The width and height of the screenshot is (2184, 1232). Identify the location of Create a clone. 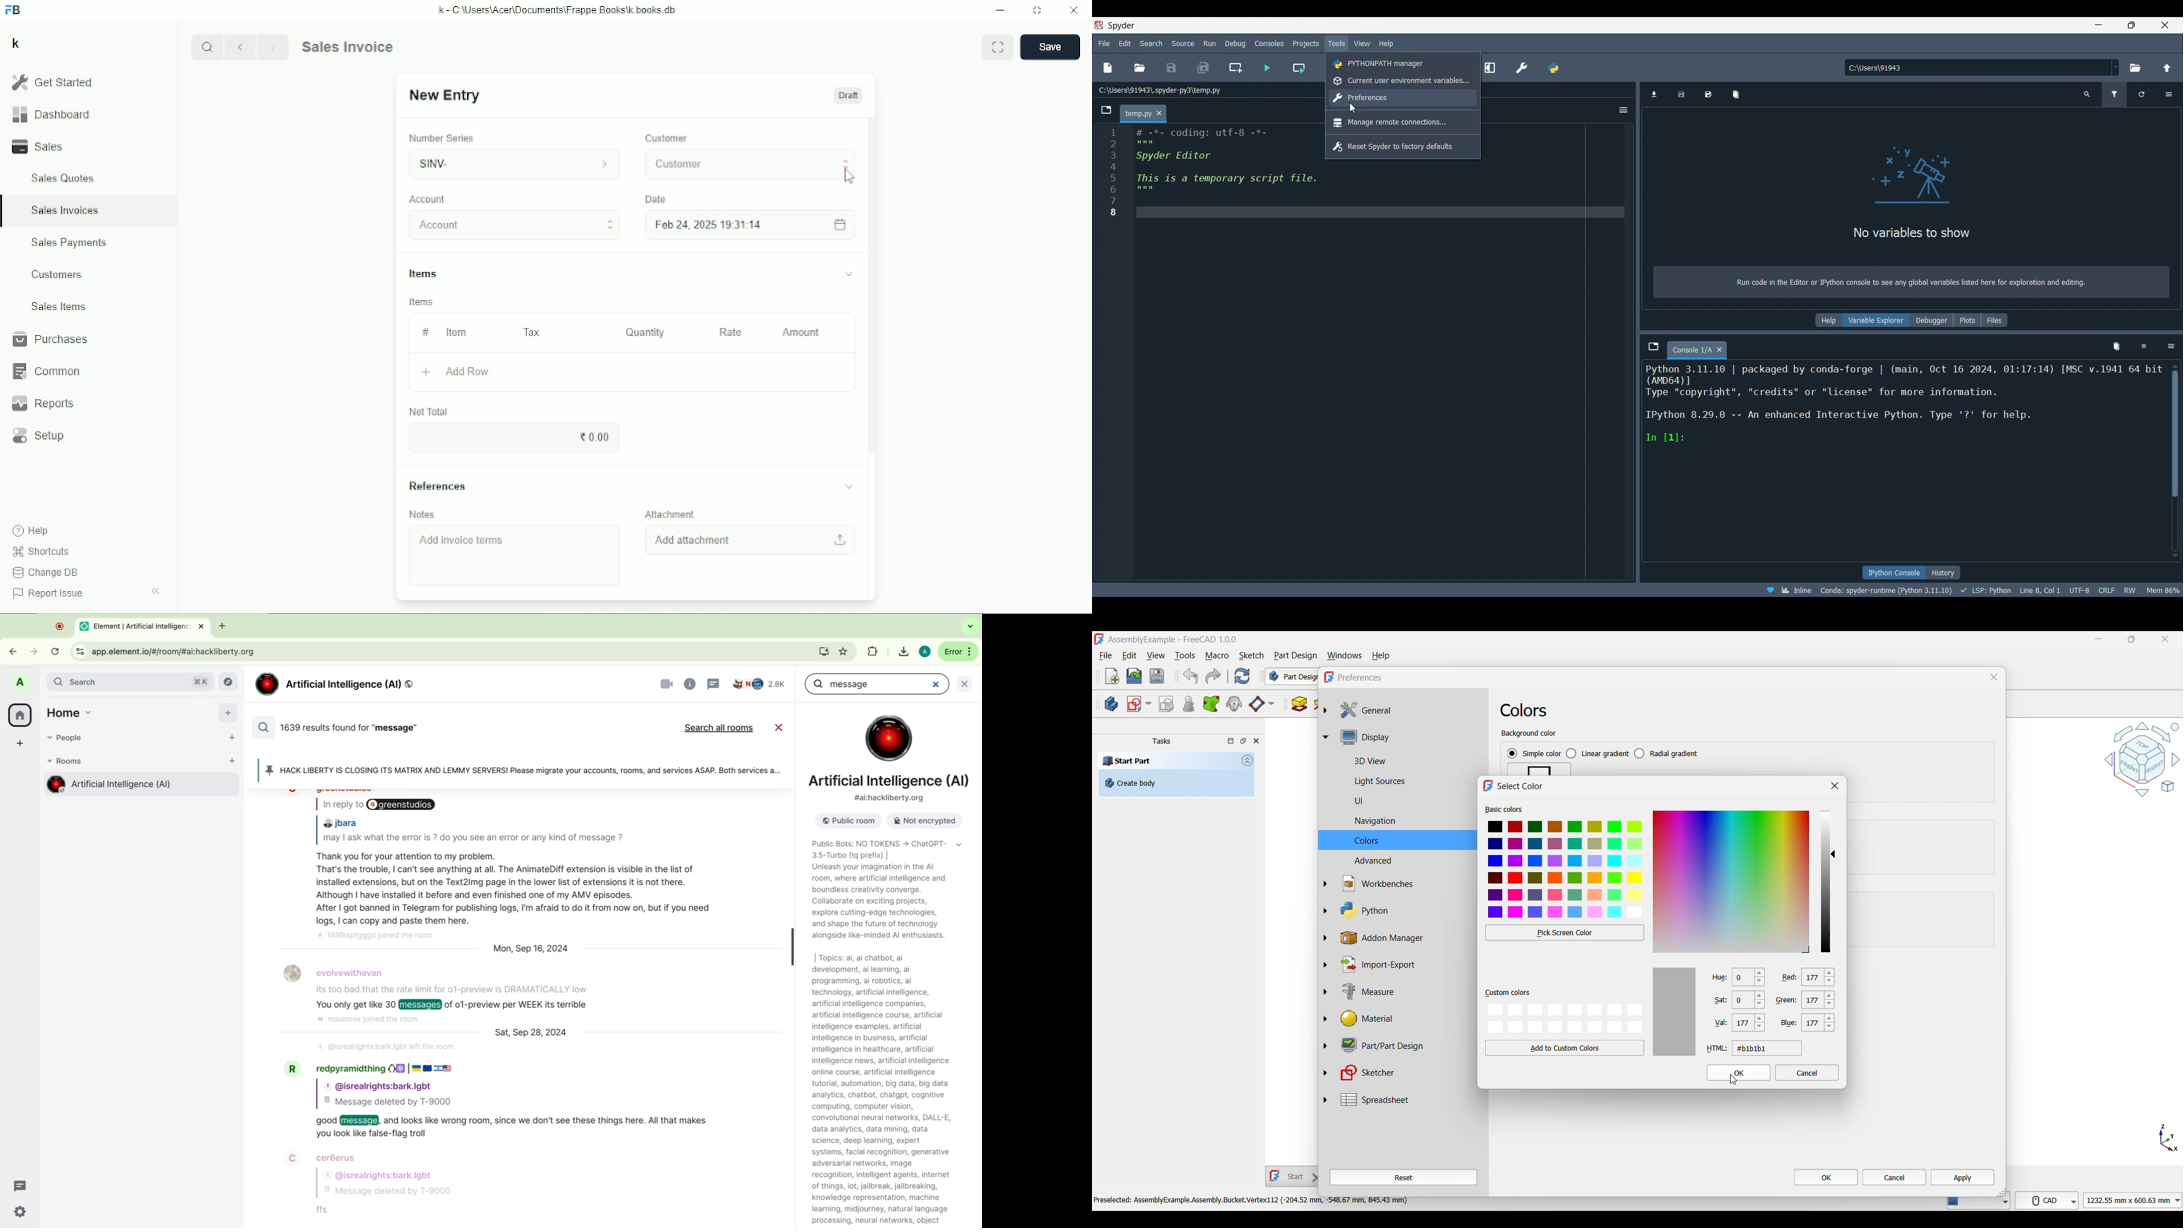
(1235, 703).